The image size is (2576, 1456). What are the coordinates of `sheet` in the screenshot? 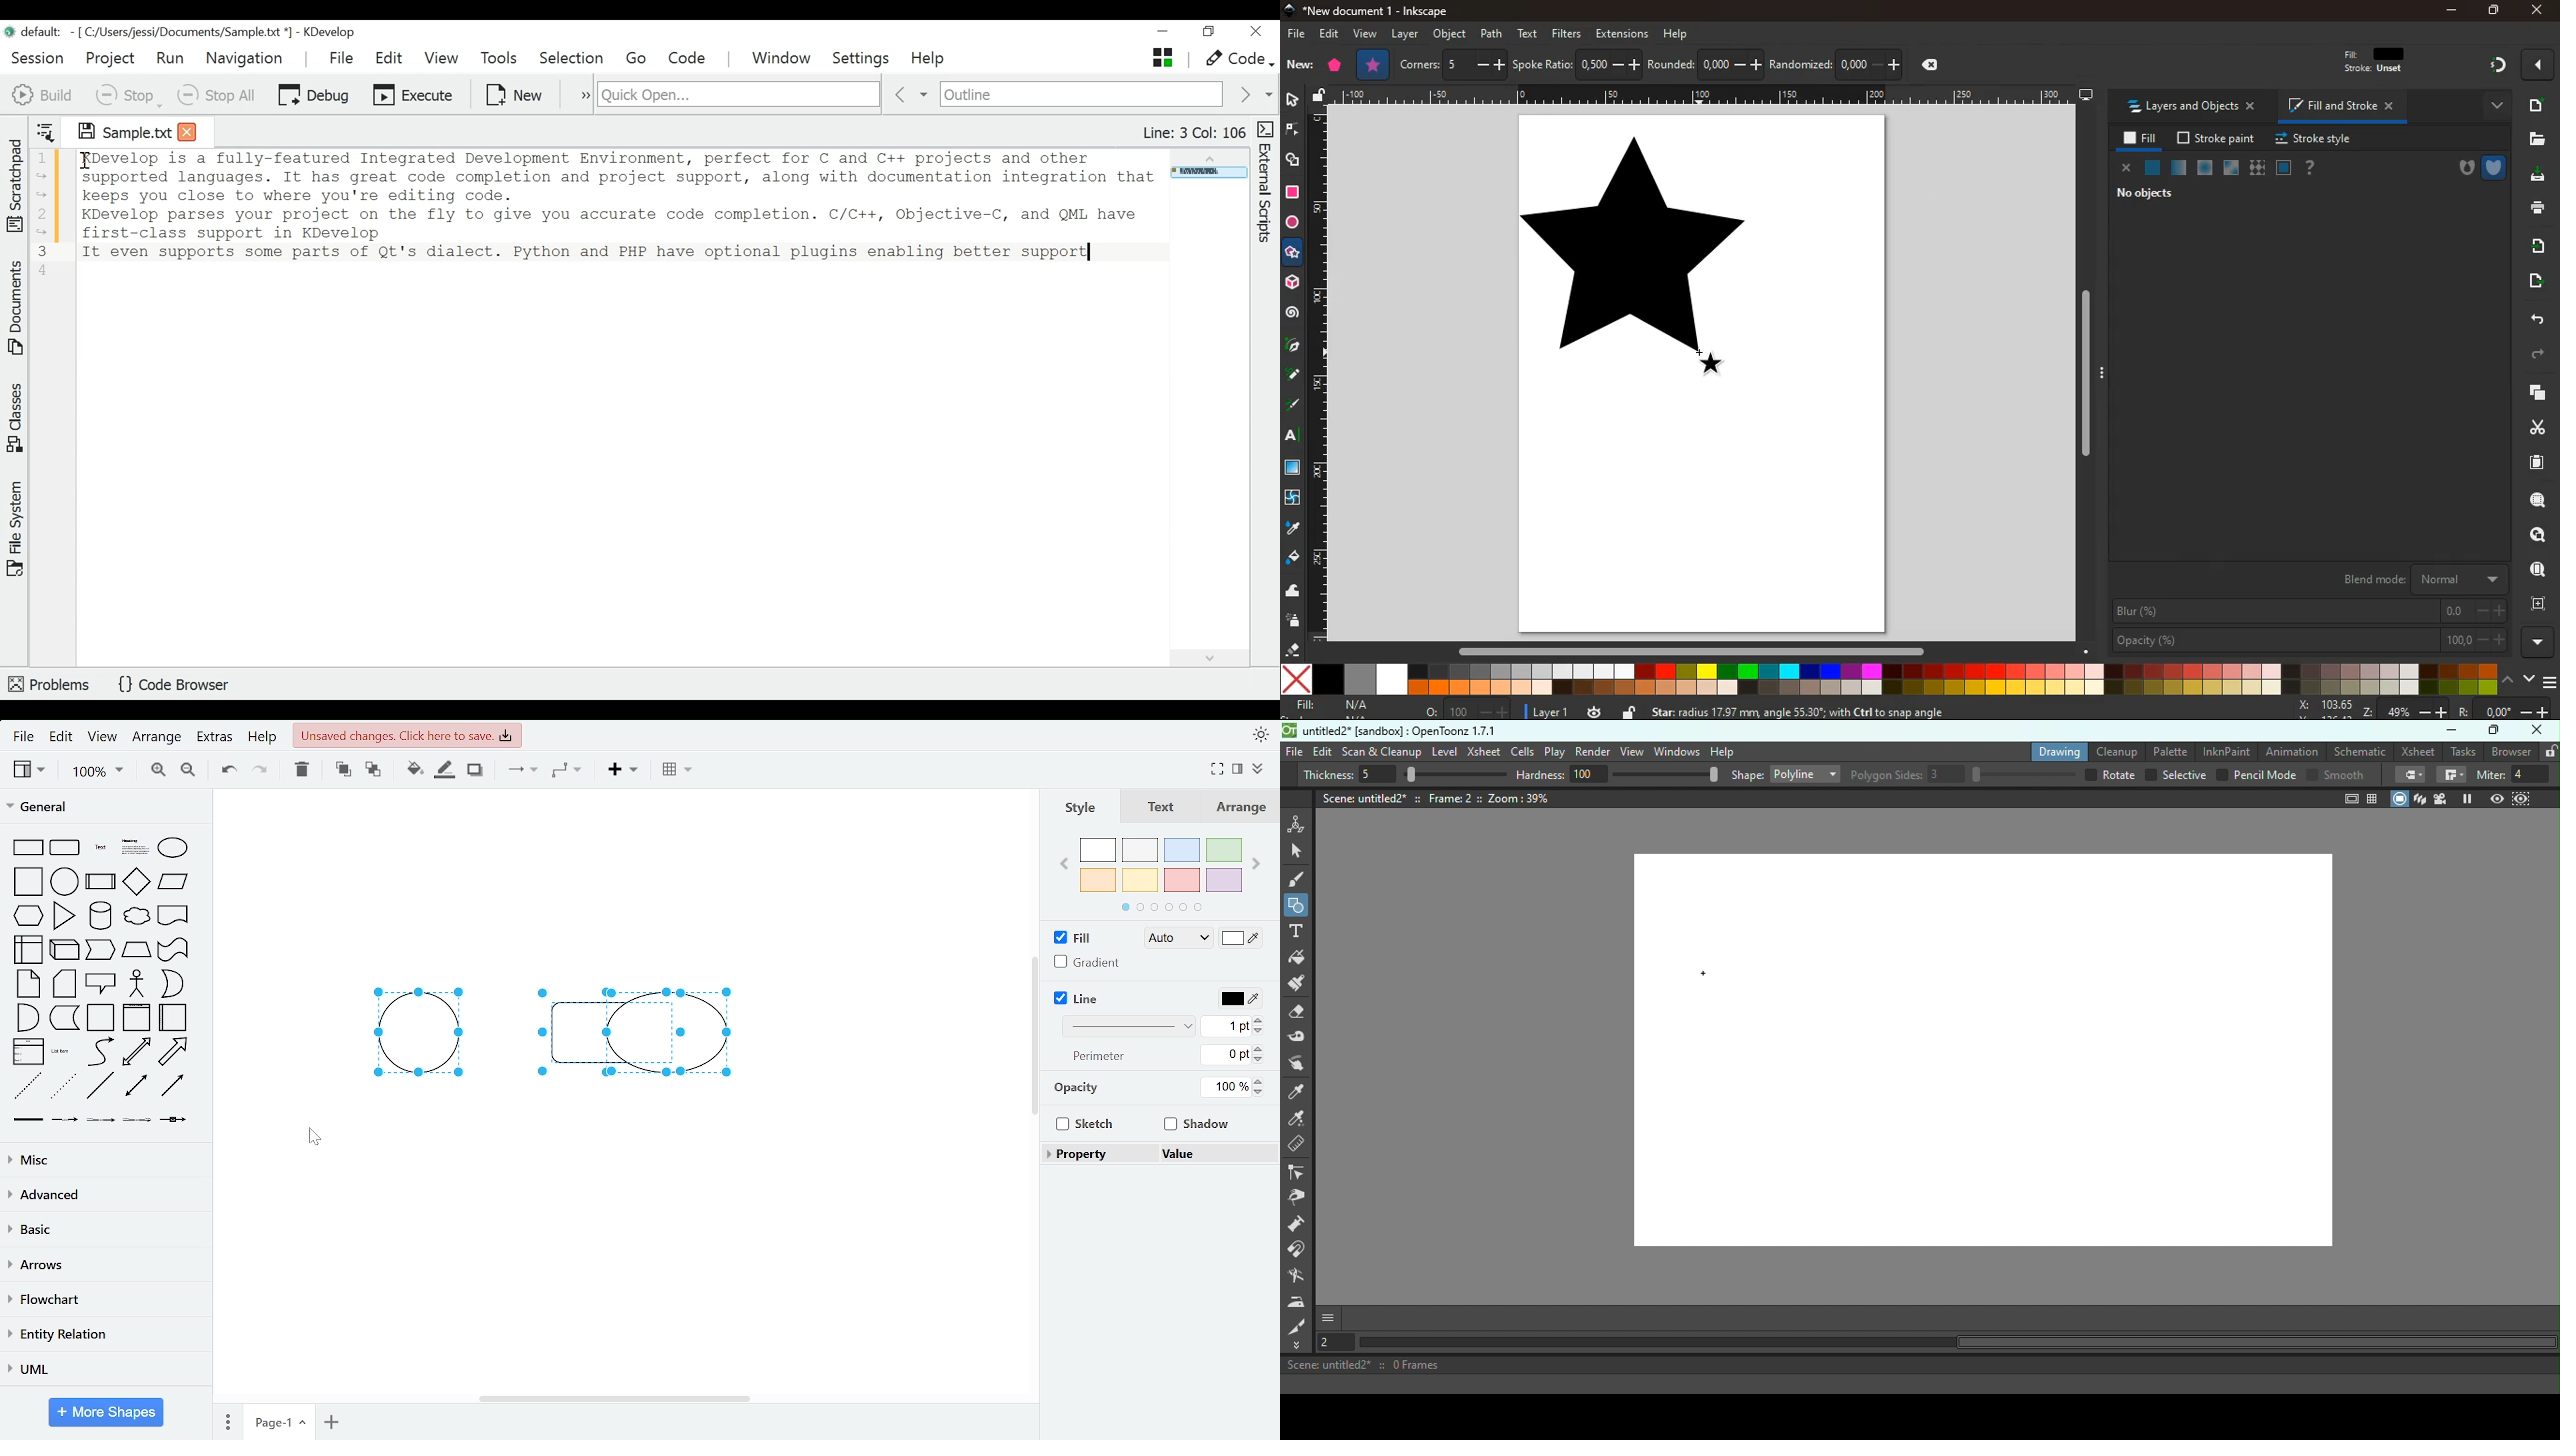 It's located at (2530, 467).